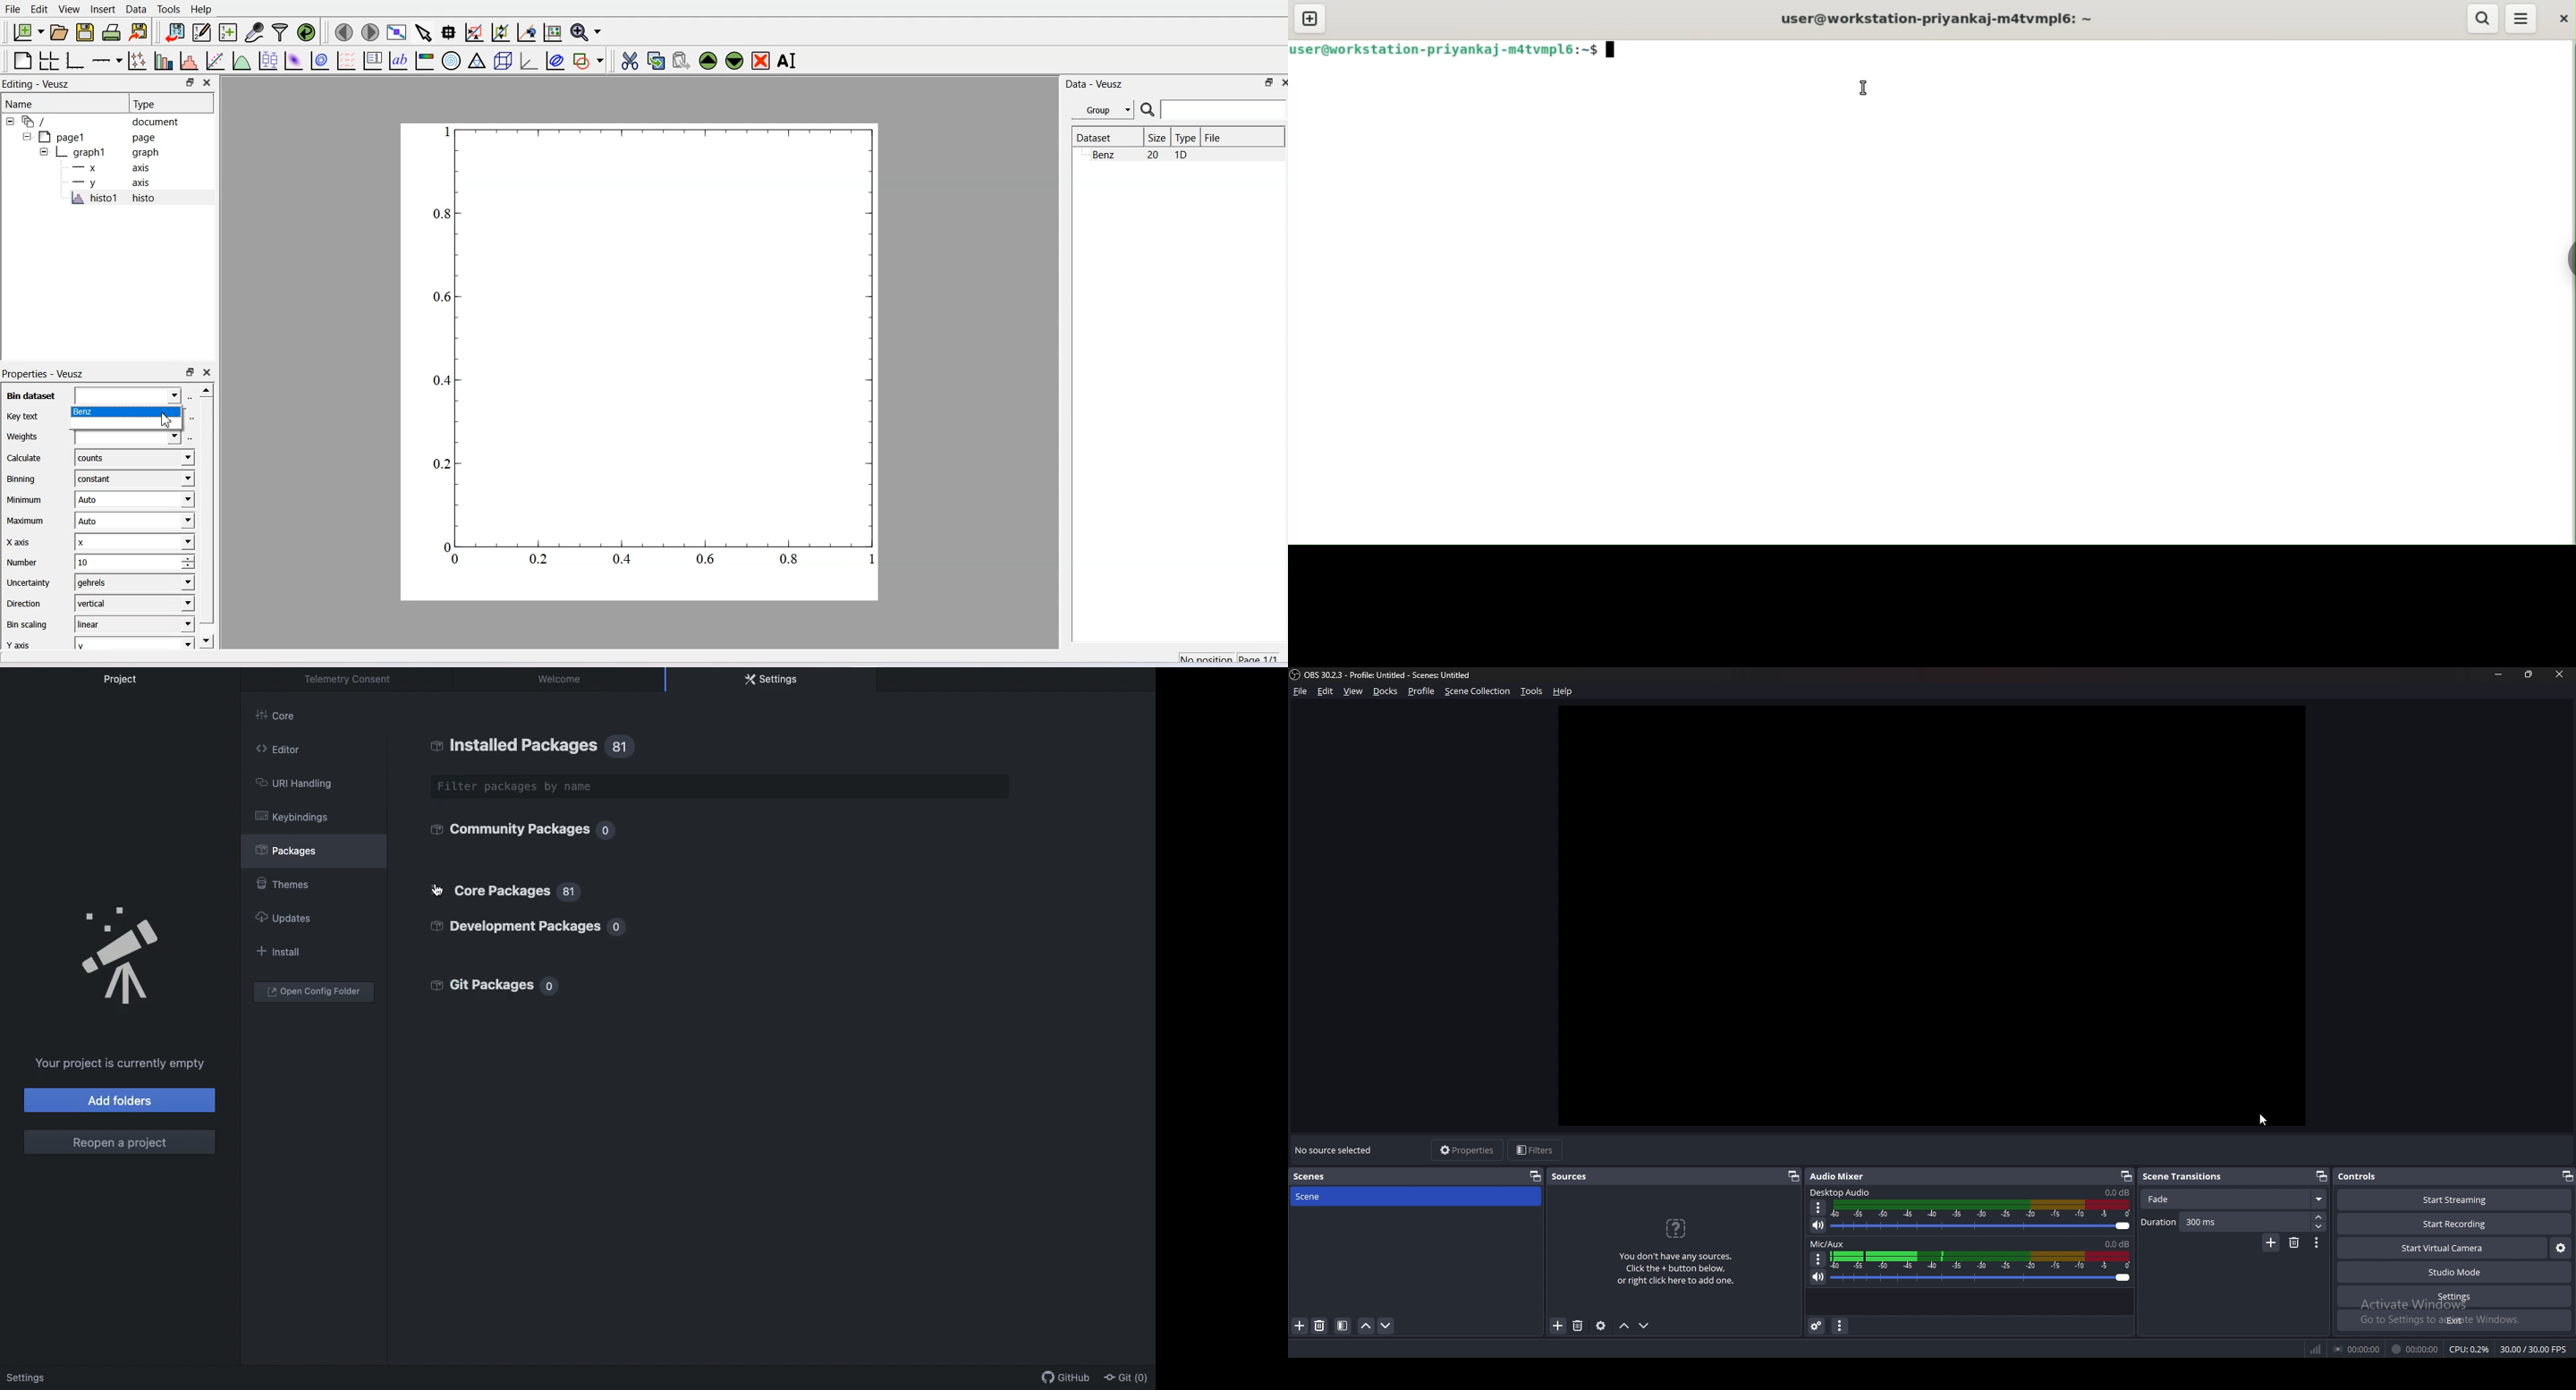 This screenshot has height=1400, width=2576. What do you see at coordinates (372, 61) in the screenshot?
I see `Plot key` at bounding box center [372, 61].